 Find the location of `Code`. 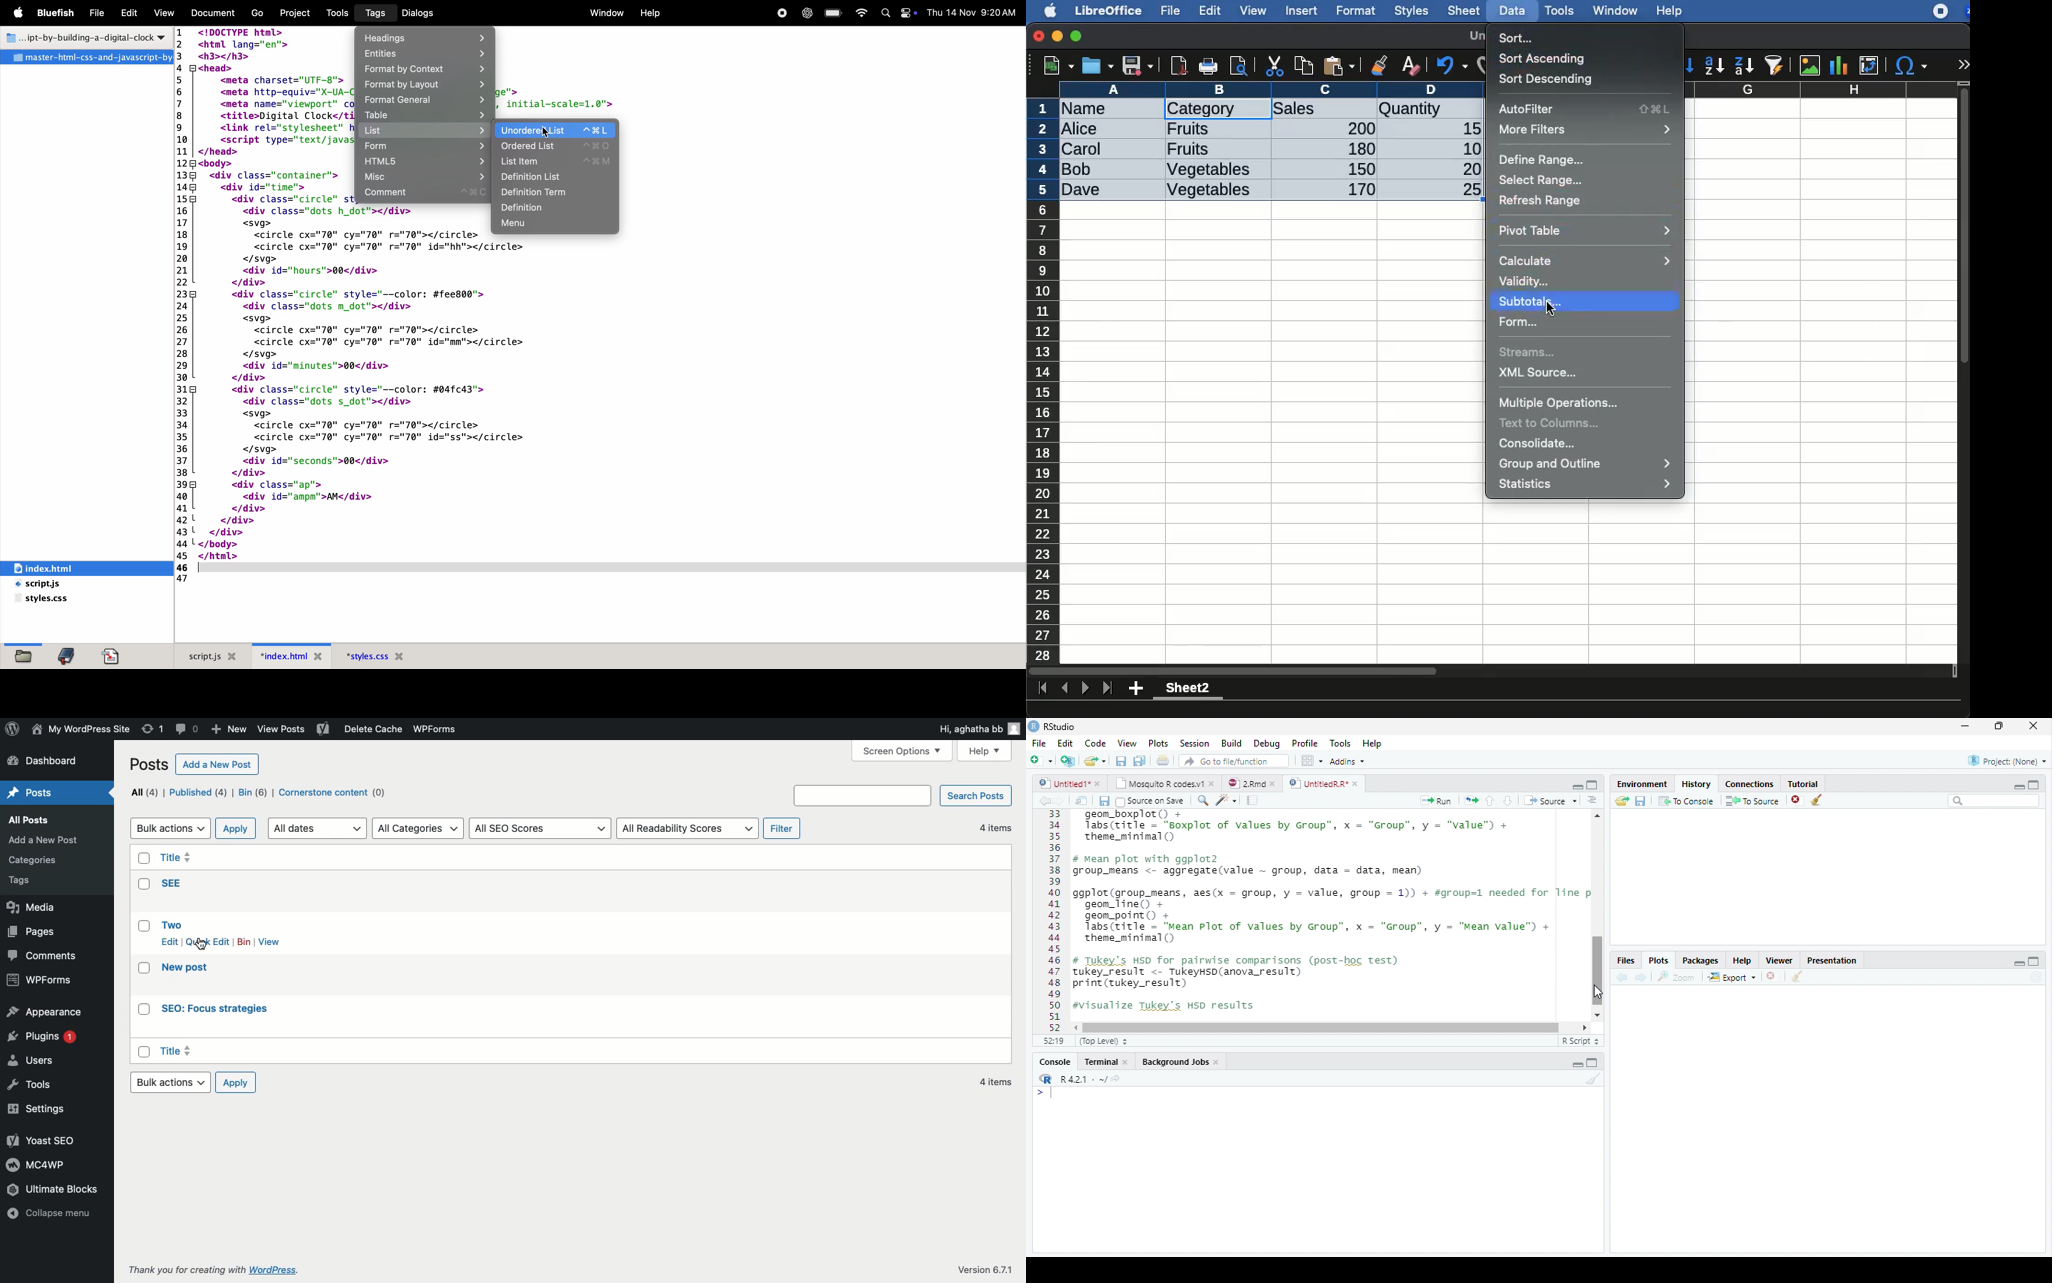

Code is located at coordinates (1094, 744).